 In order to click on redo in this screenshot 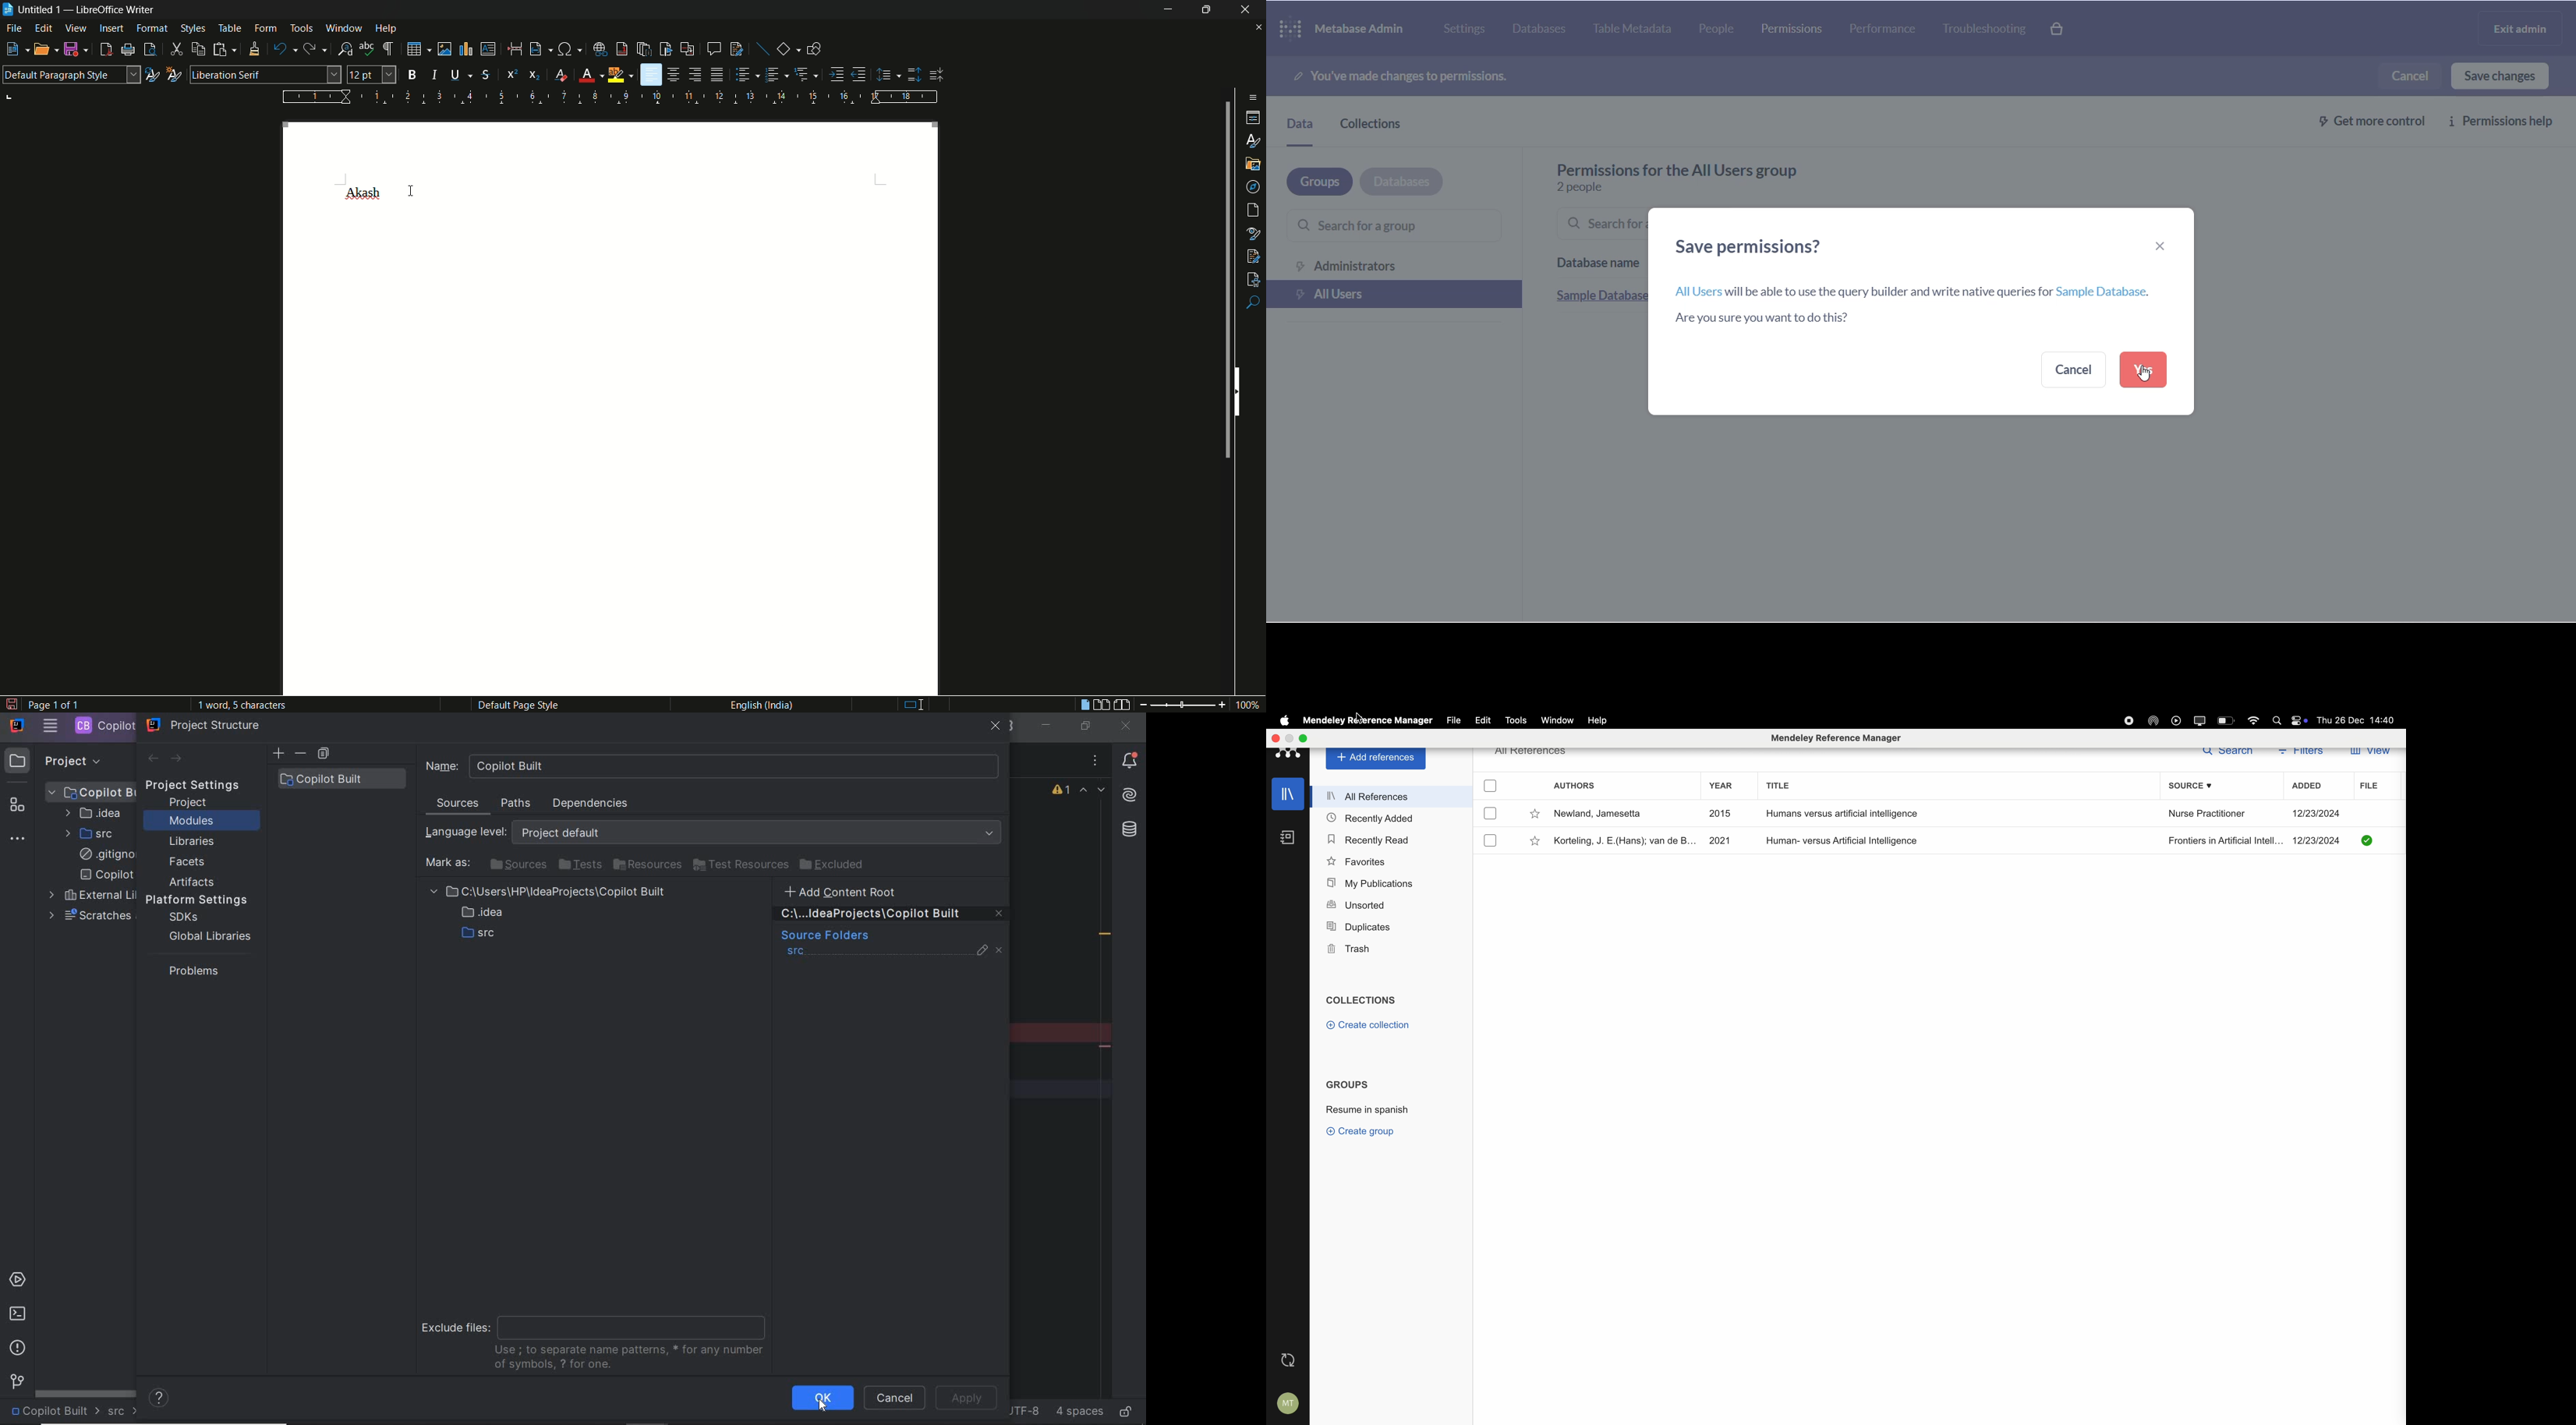, I will do `click(316, 49)`.